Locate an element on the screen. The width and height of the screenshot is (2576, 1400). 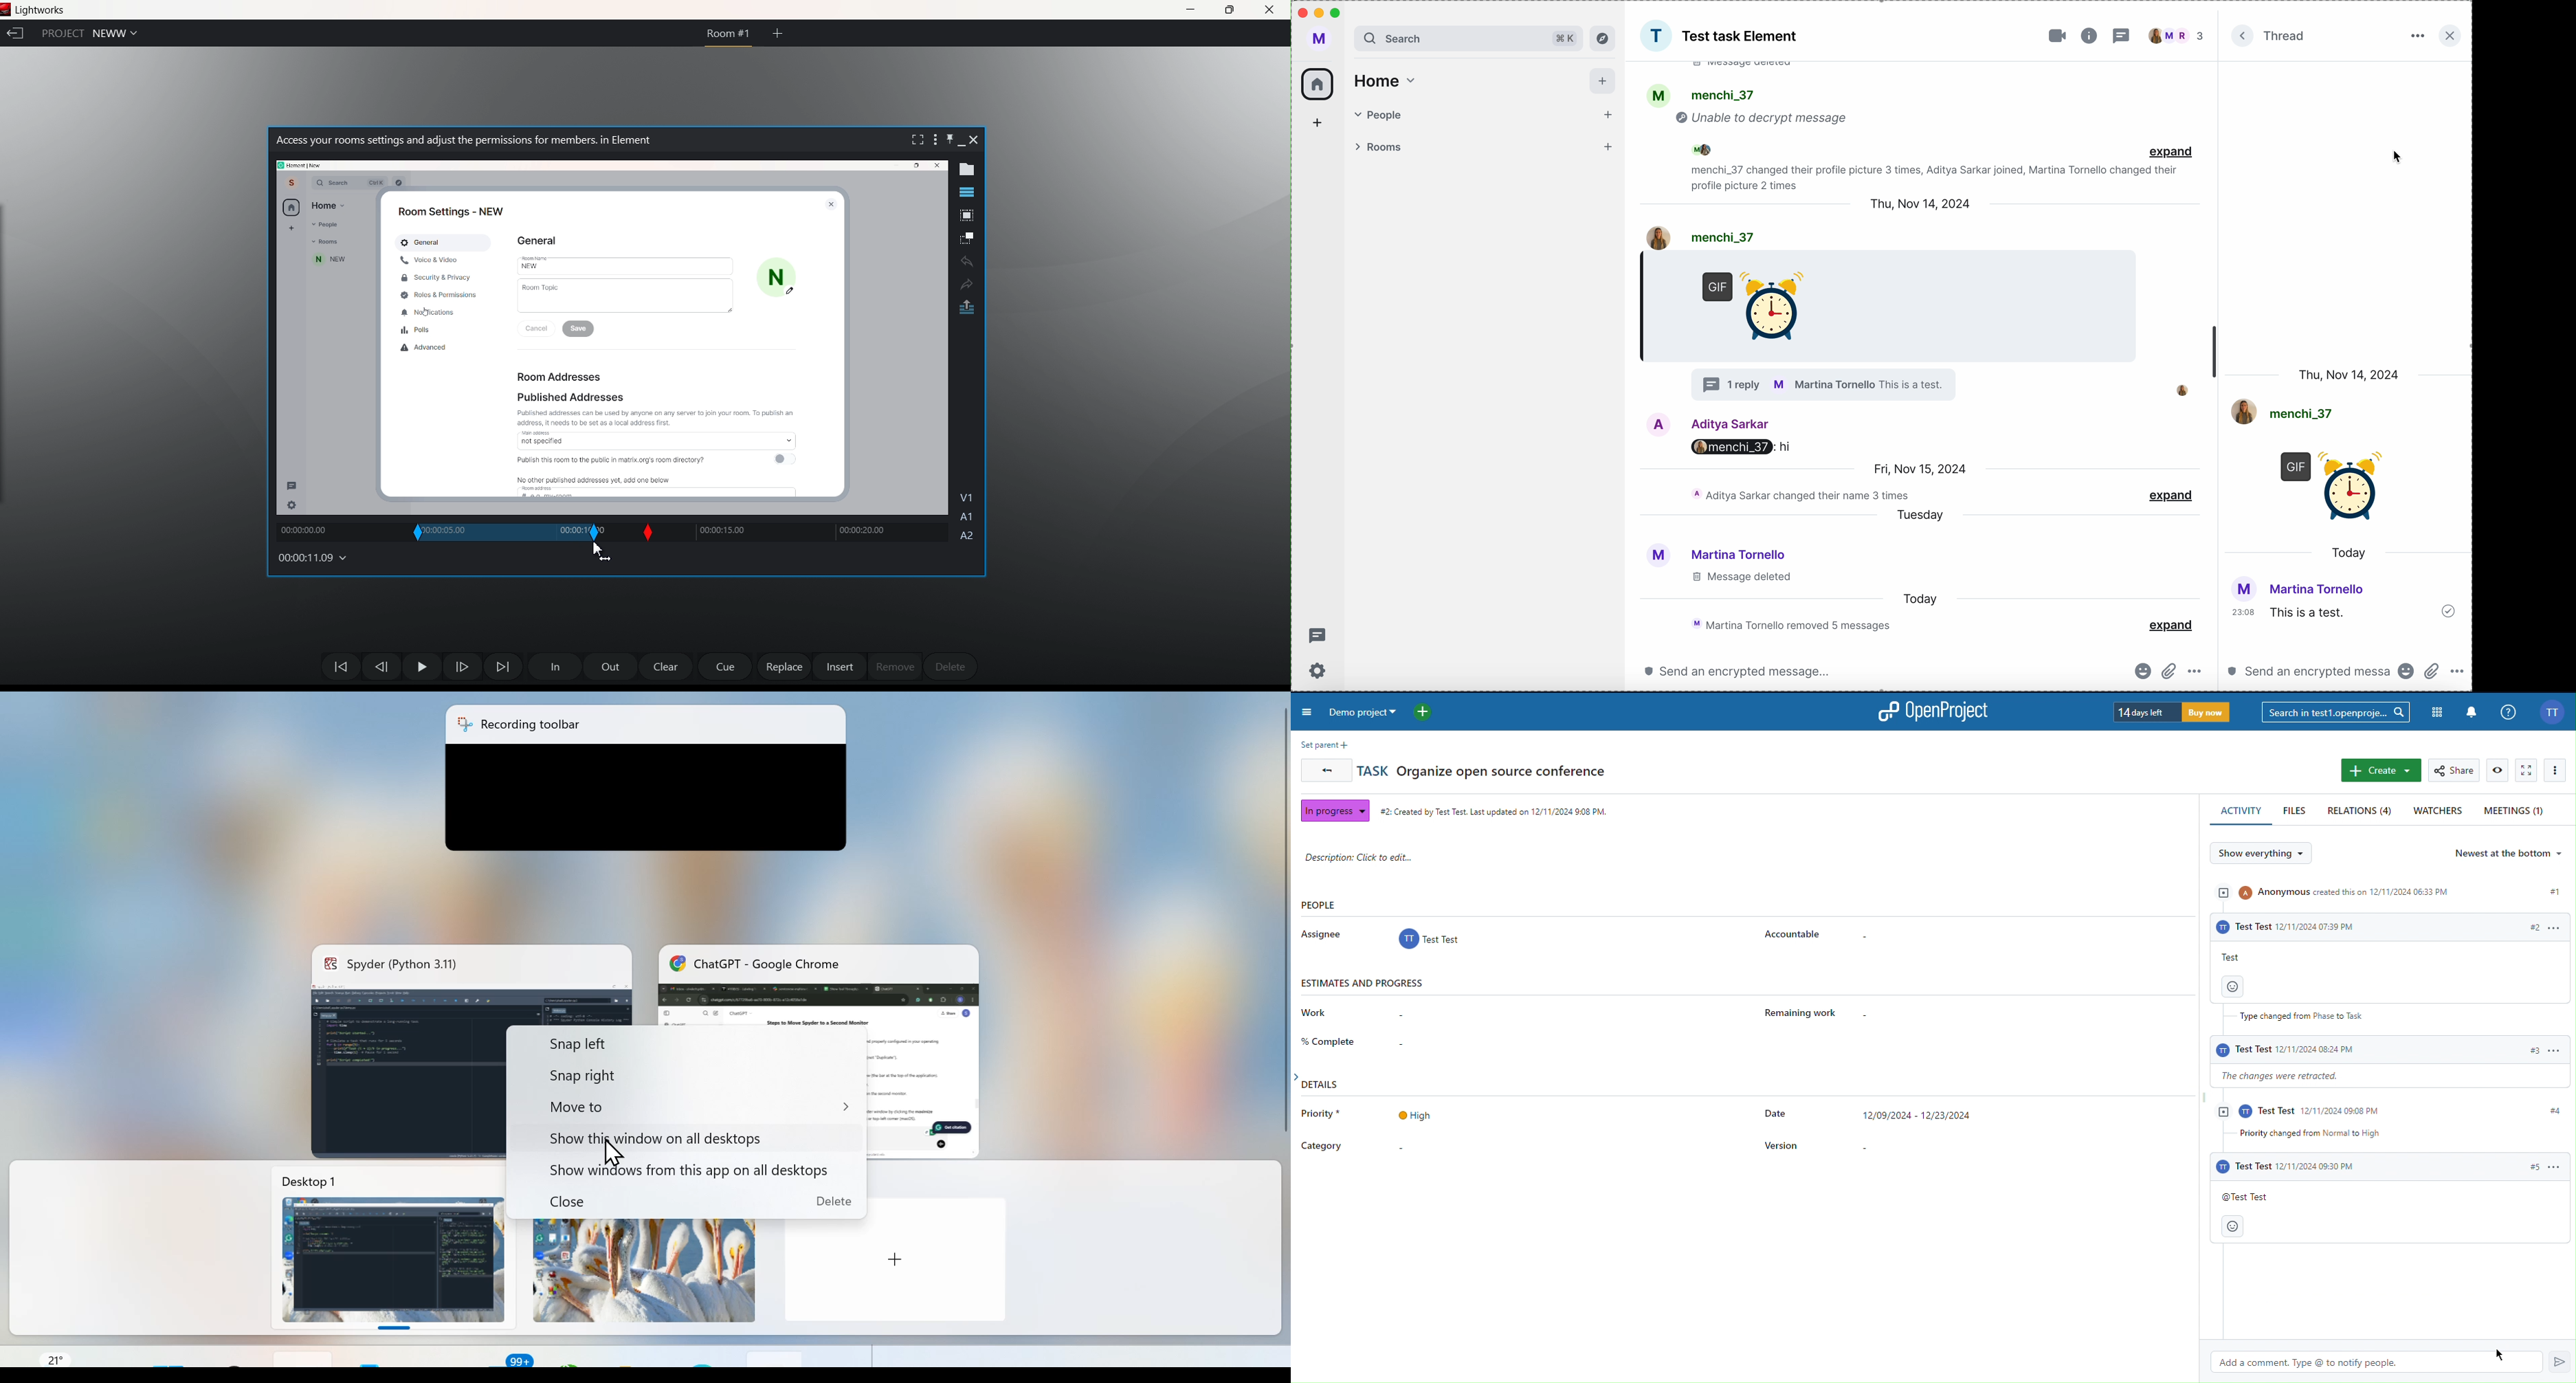
chat activity of the day is located at coordinates (1800, 494).